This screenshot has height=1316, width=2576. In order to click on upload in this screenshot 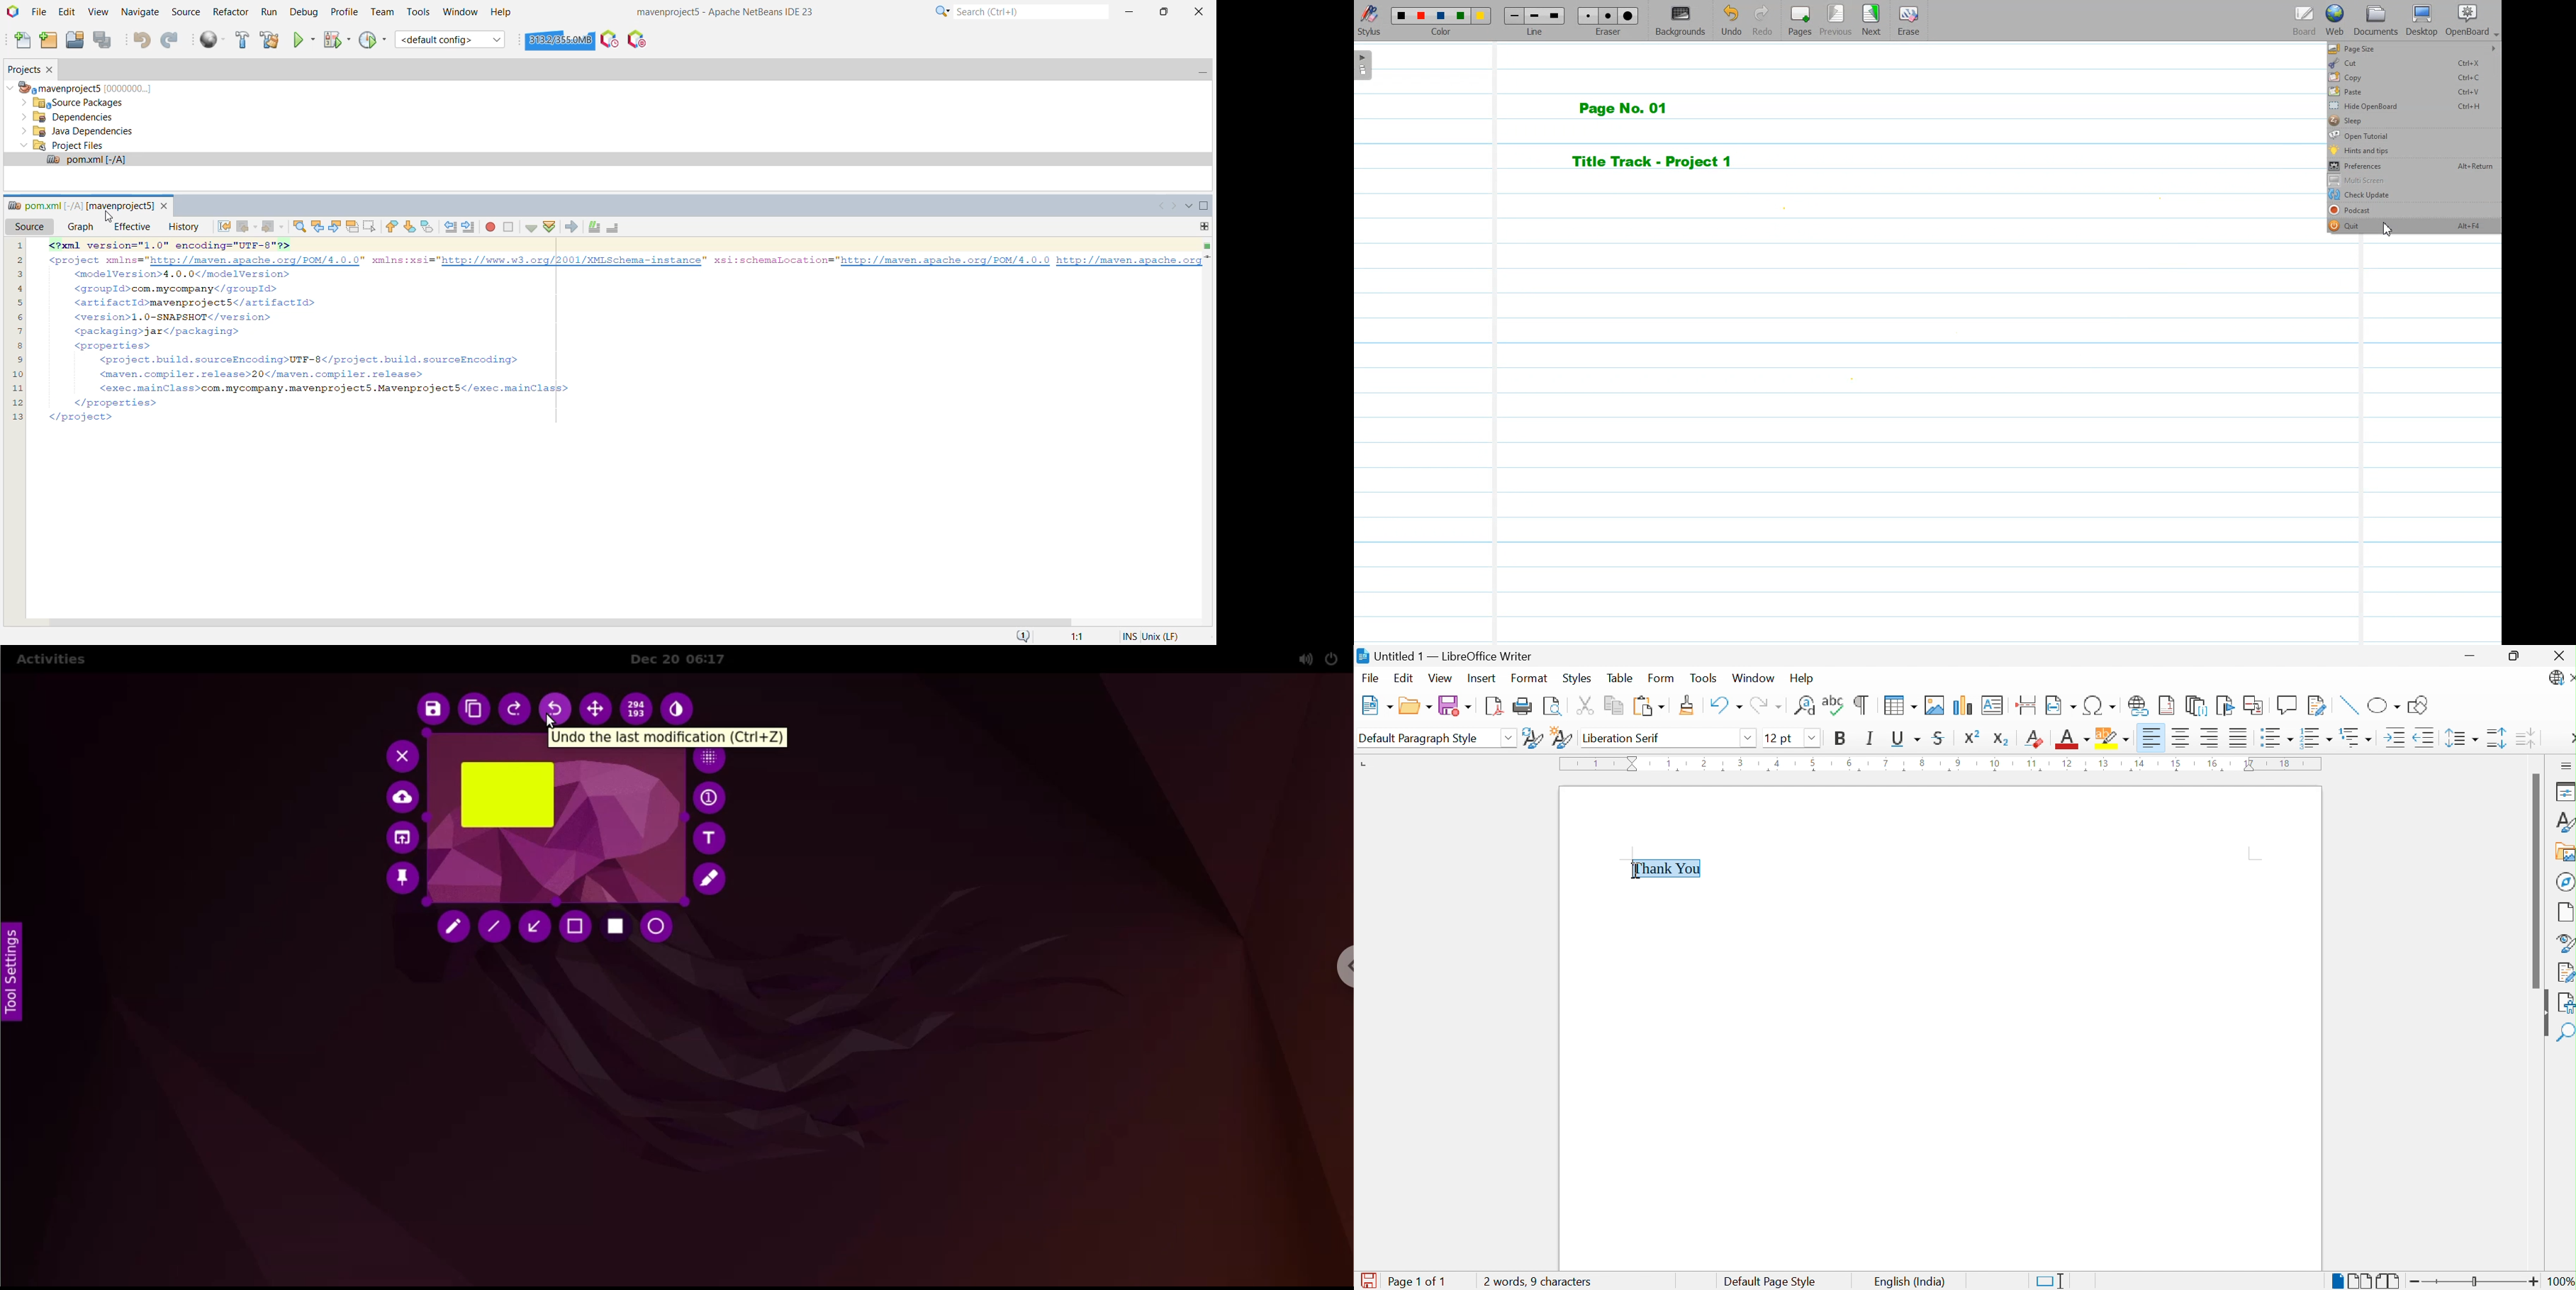, I will do `click(404, 798)`.